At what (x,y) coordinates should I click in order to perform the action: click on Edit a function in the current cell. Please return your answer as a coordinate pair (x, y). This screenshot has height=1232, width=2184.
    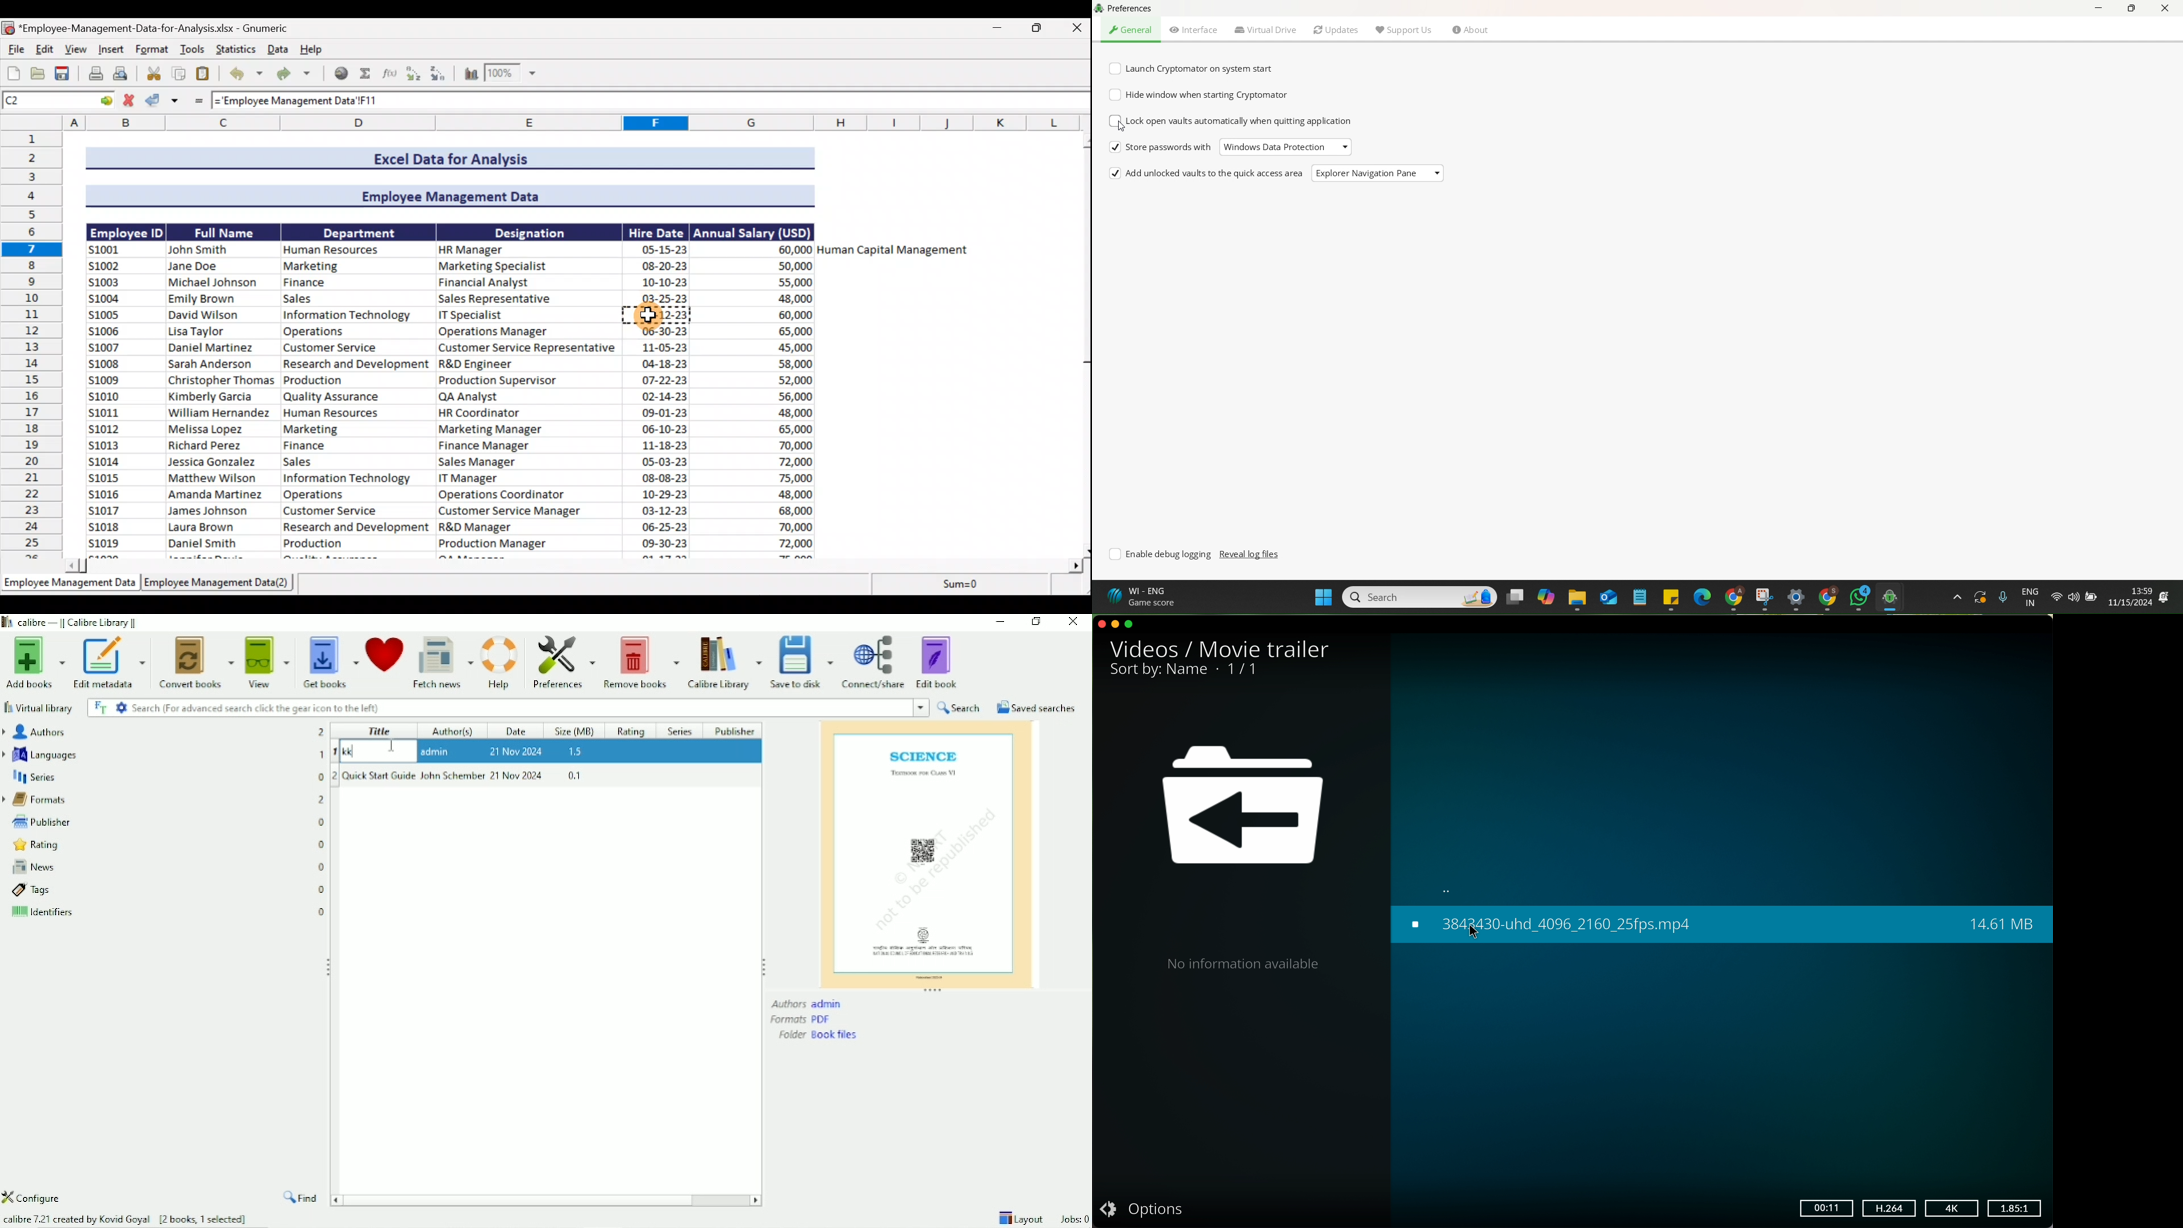
    Looking at the image, I should click on (393, 74).